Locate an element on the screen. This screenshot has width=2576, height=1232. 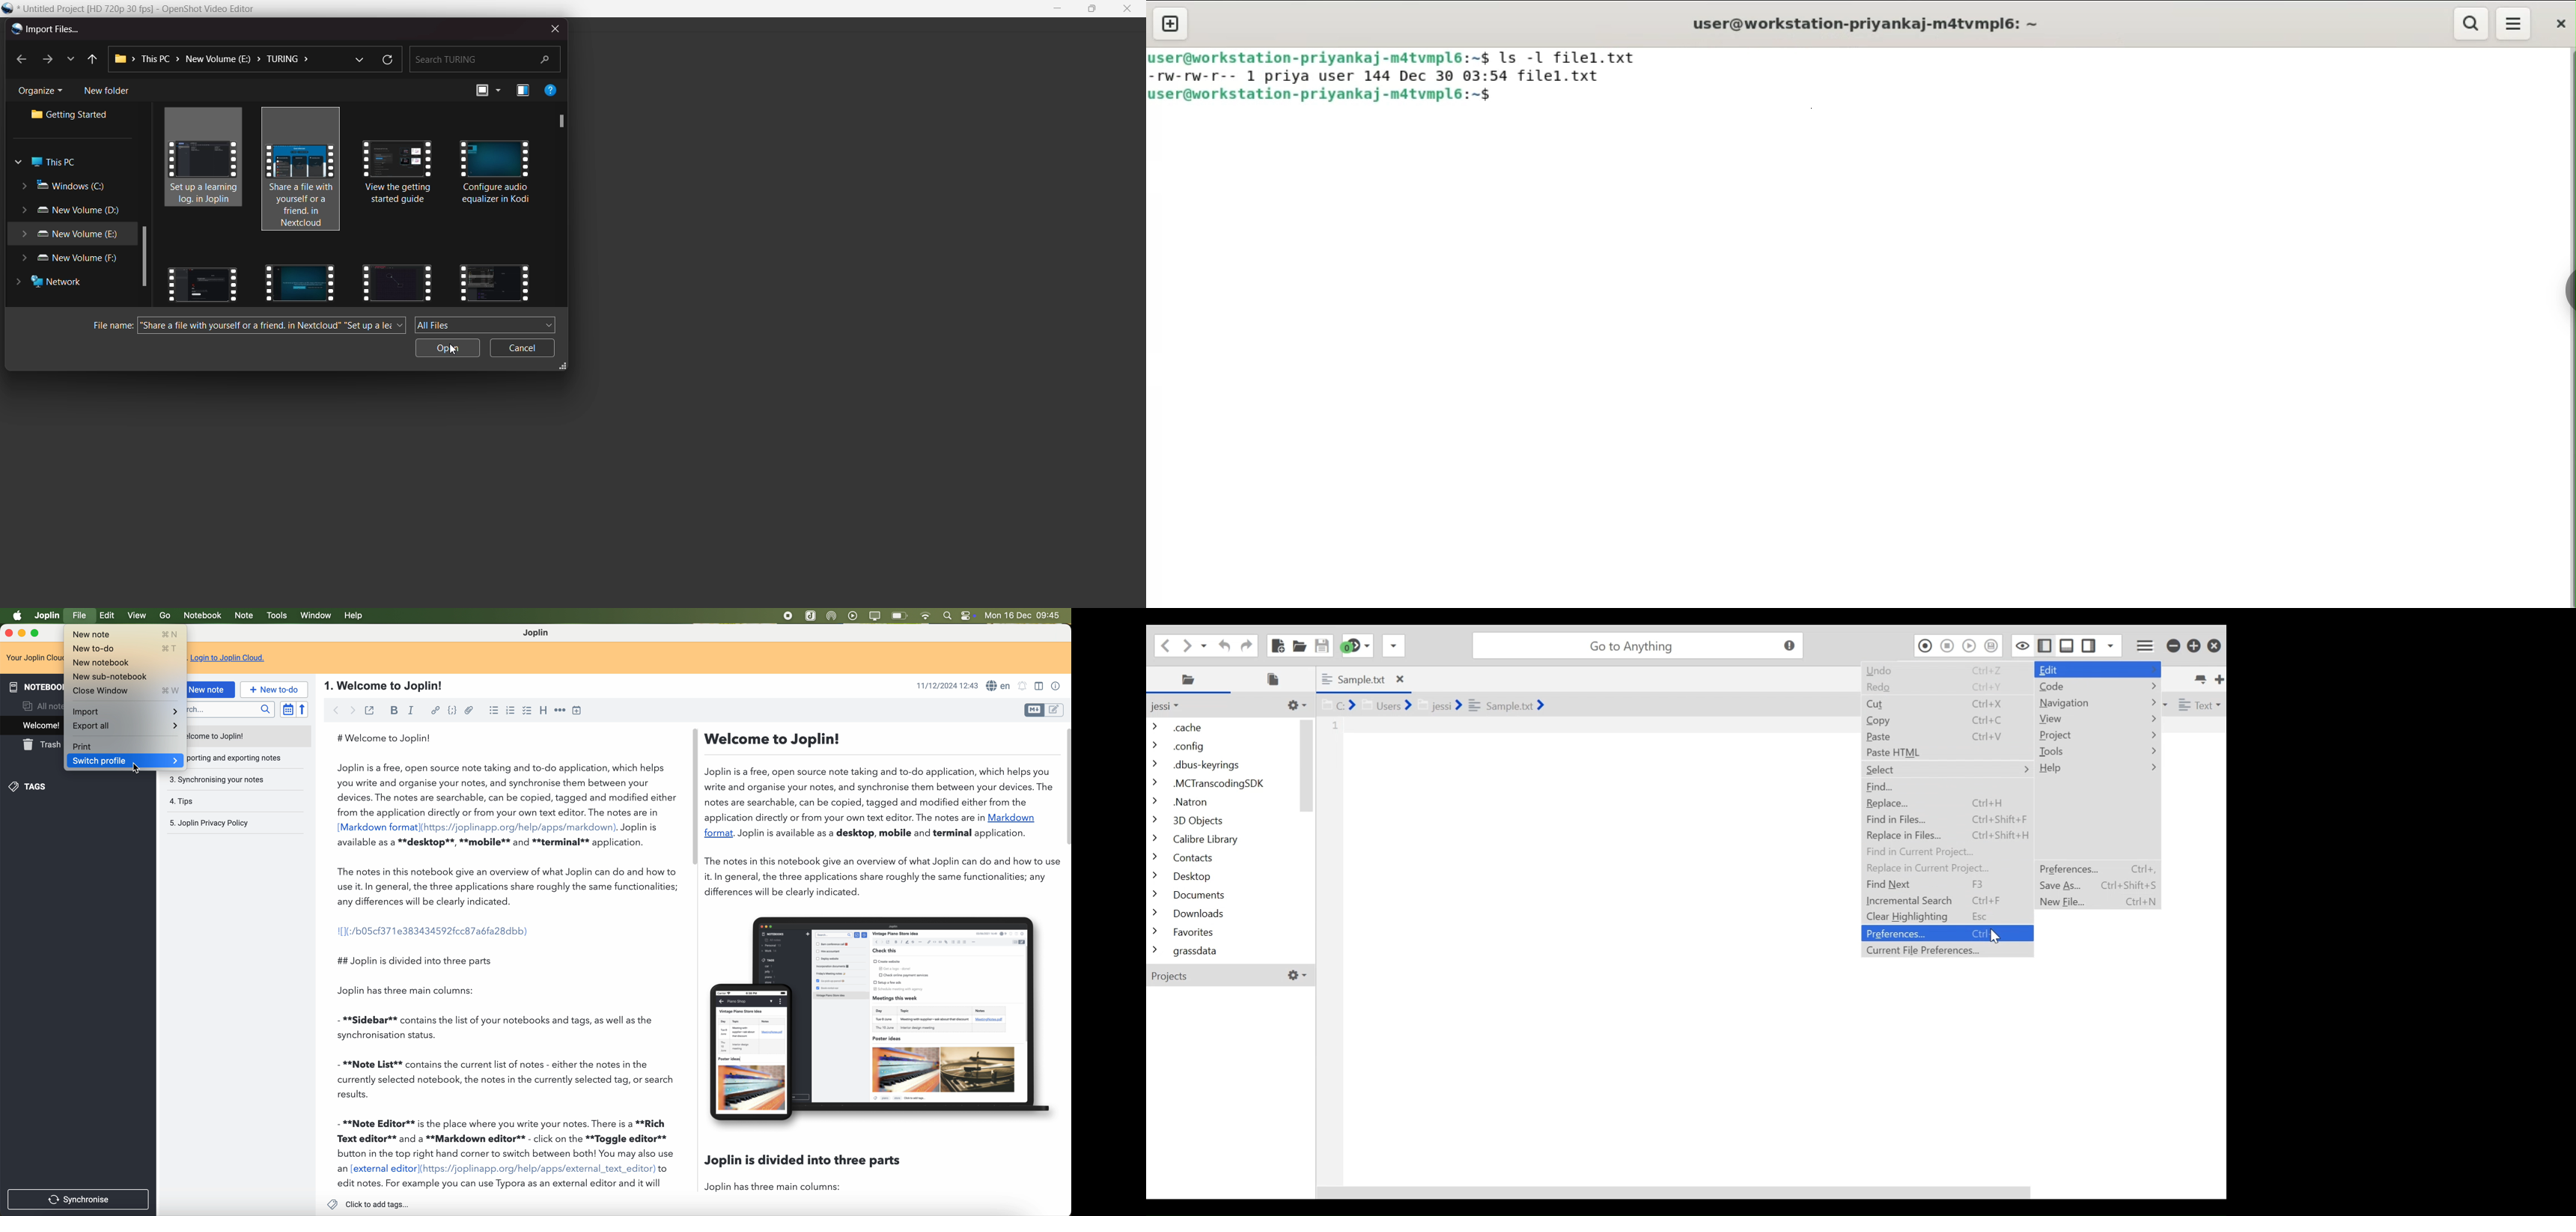
Export all is located at coordinates (126, 727).